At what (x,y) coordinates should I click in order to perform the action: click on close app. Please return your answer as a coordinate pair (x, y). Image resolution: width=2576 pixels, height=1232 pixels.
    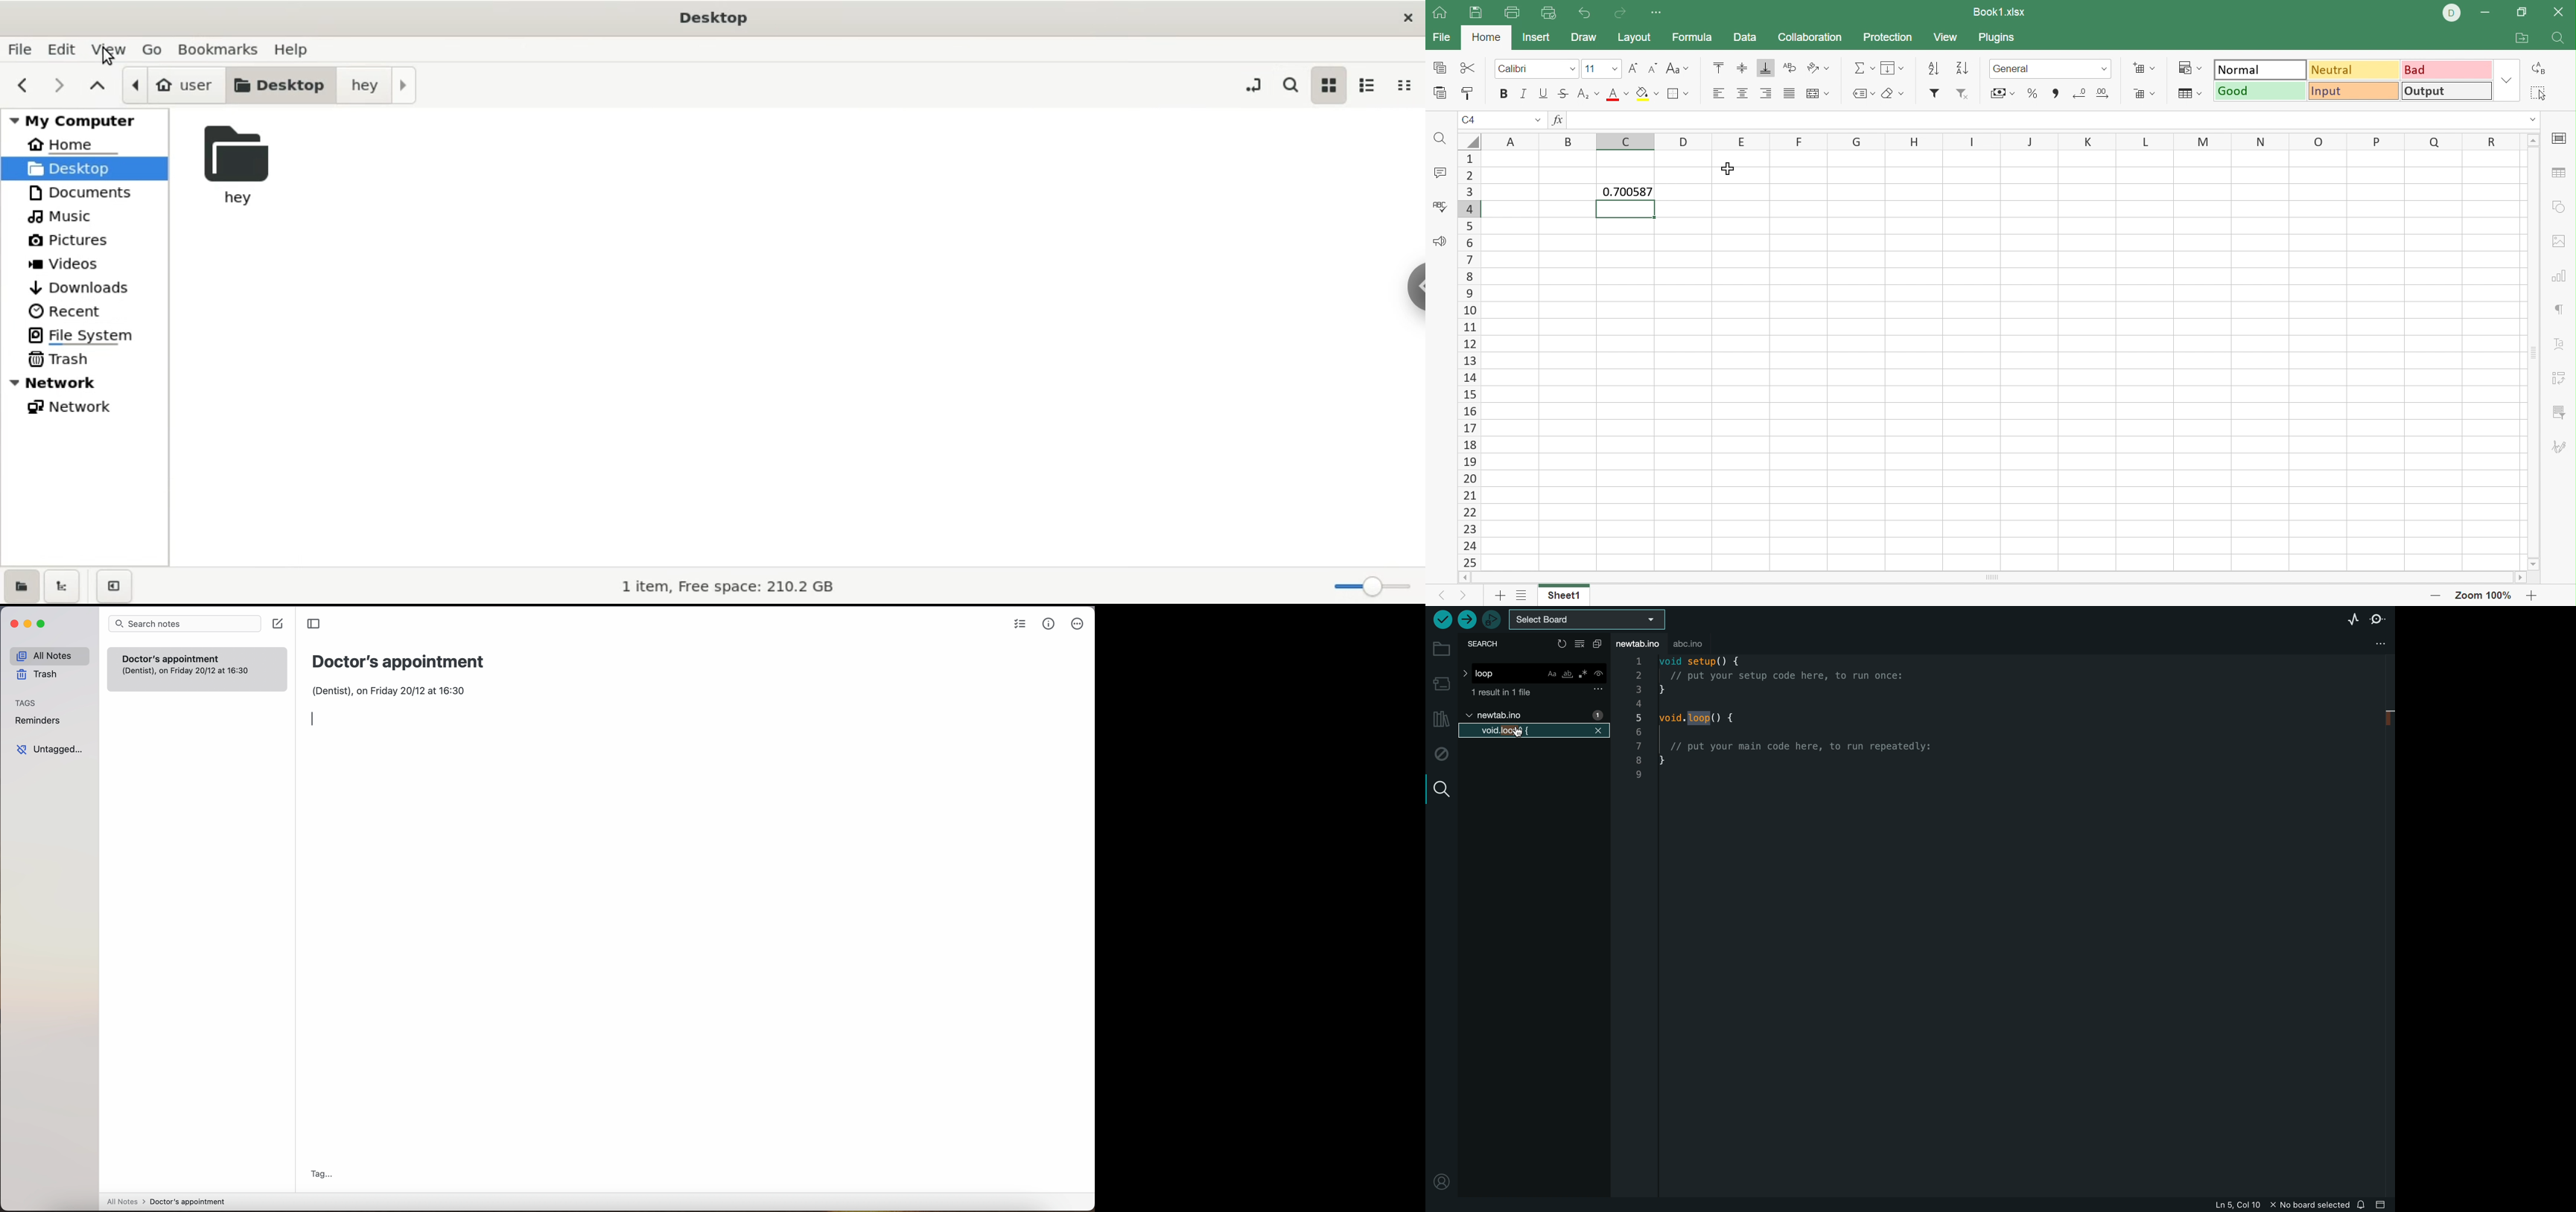
    Looking at the image, I should click on (12, 623).